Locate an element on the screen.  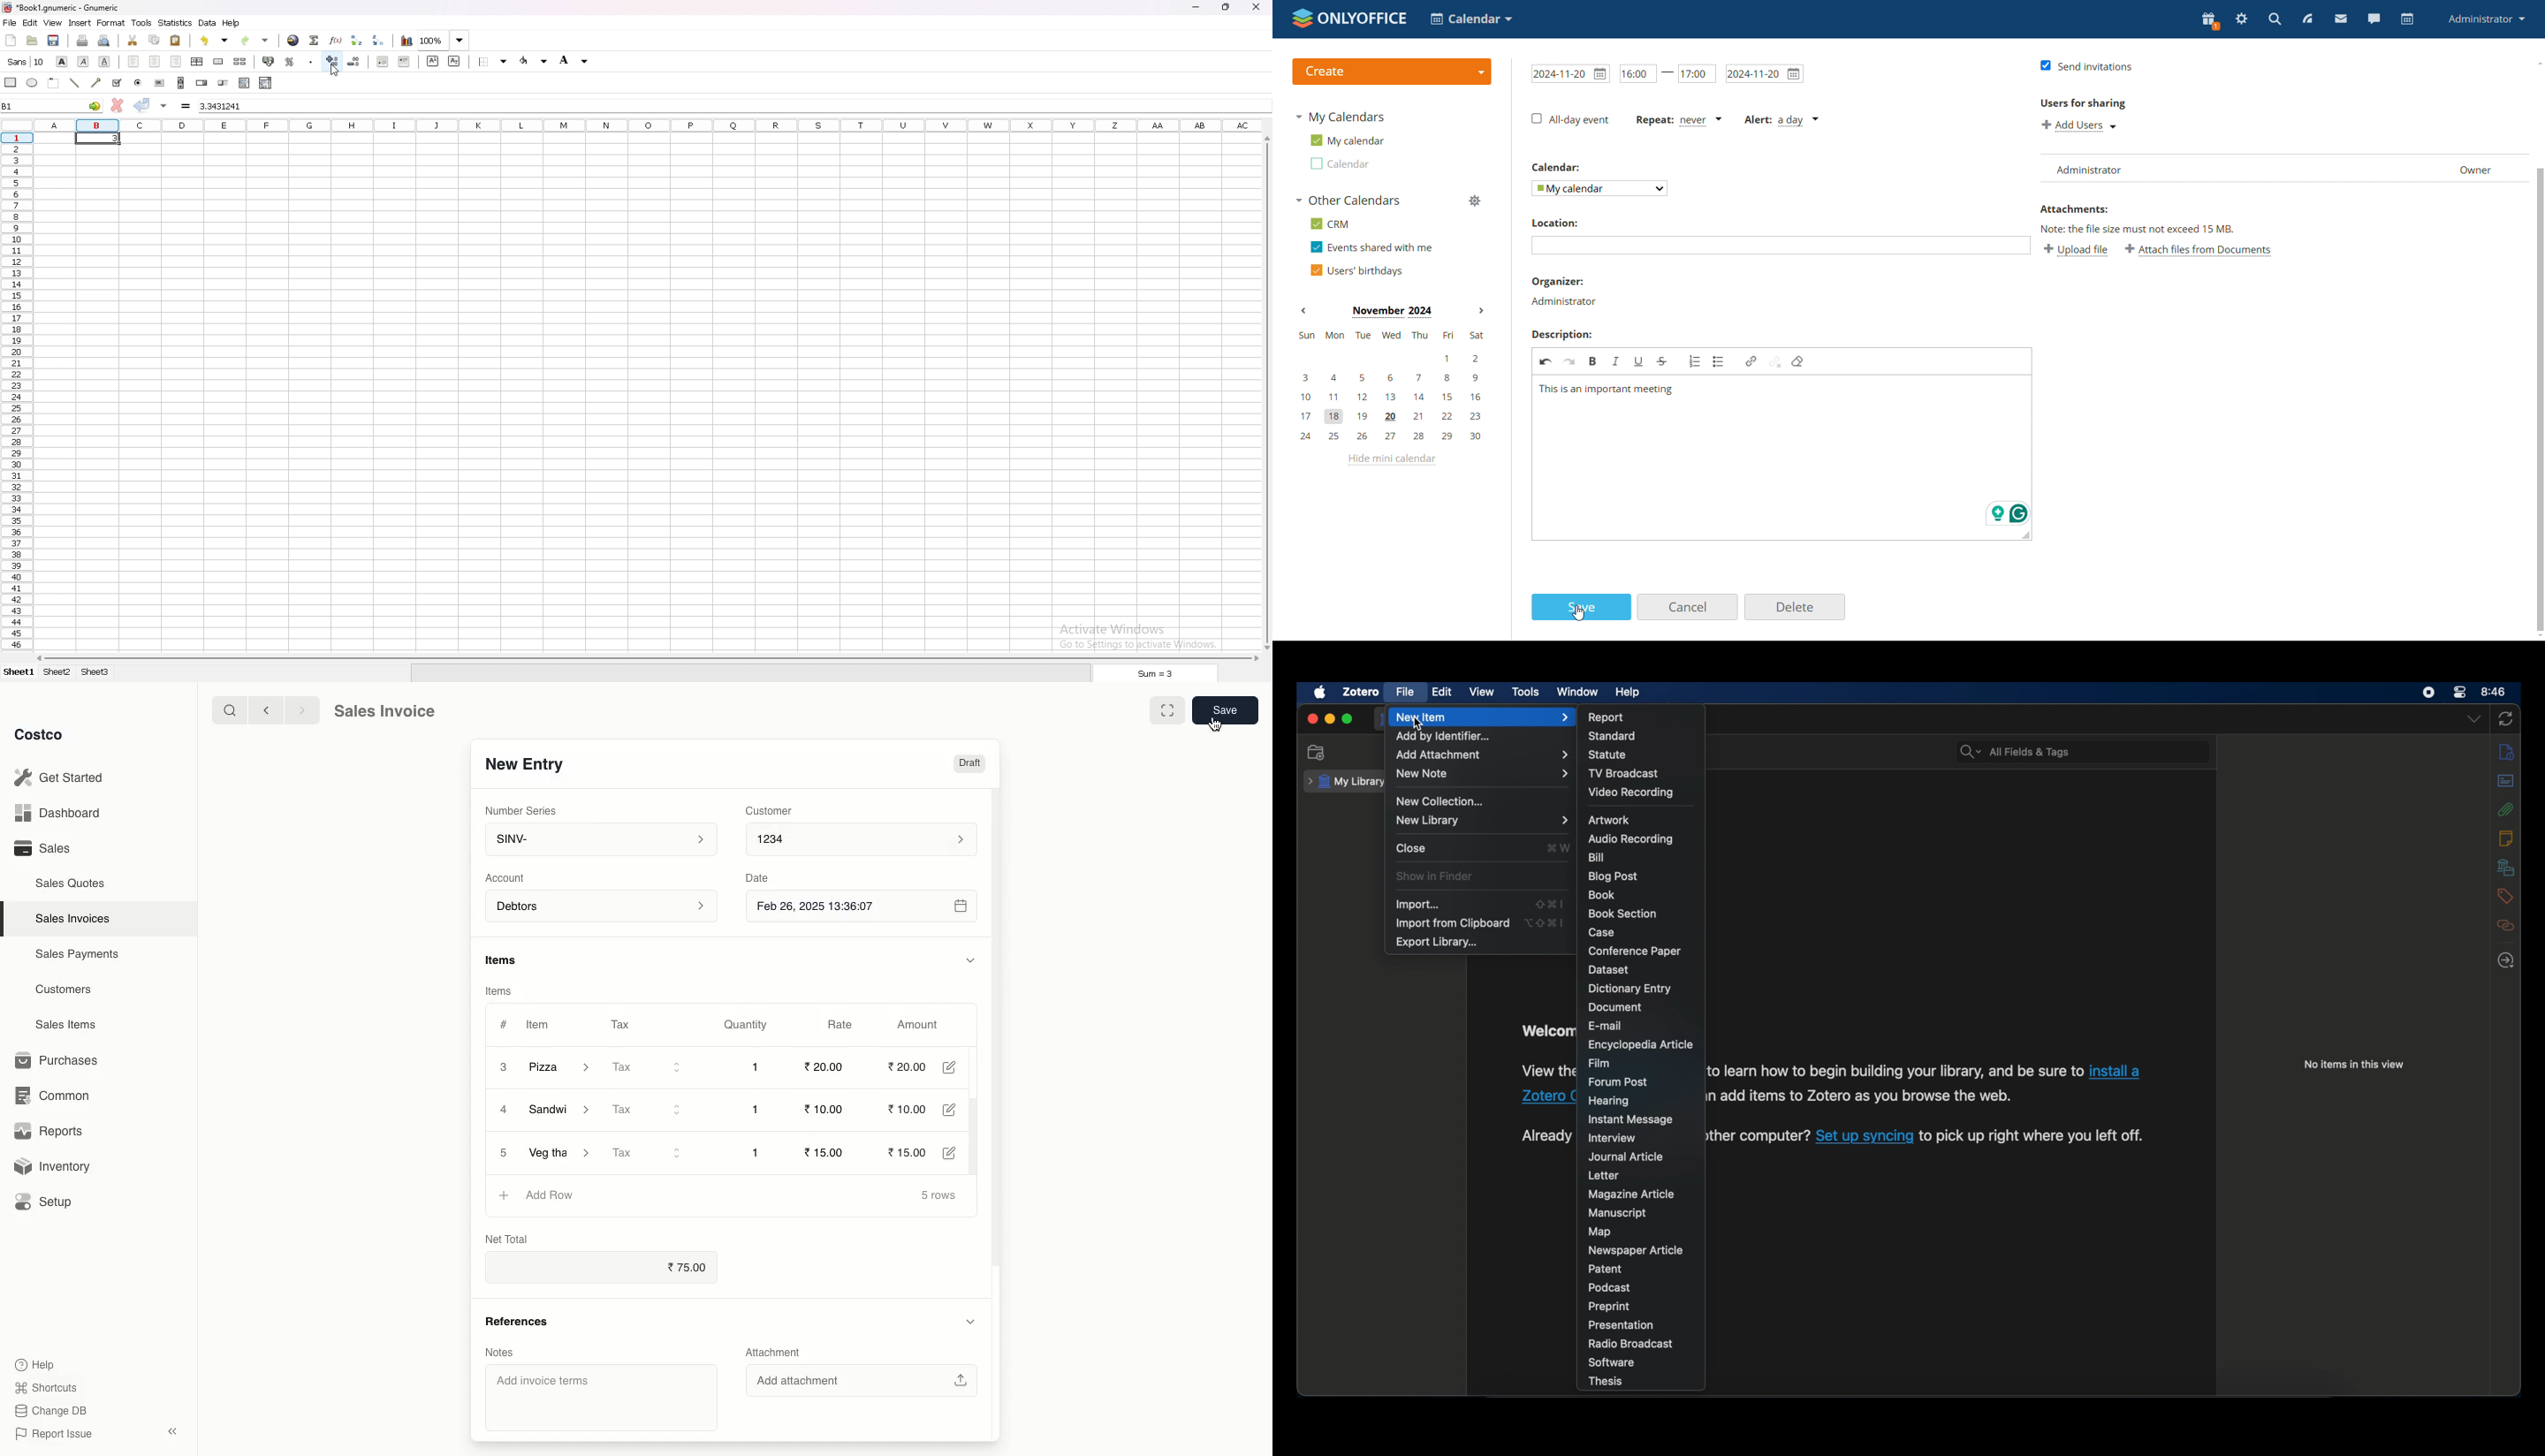
show in finder is located at coordinates (1436, 876).